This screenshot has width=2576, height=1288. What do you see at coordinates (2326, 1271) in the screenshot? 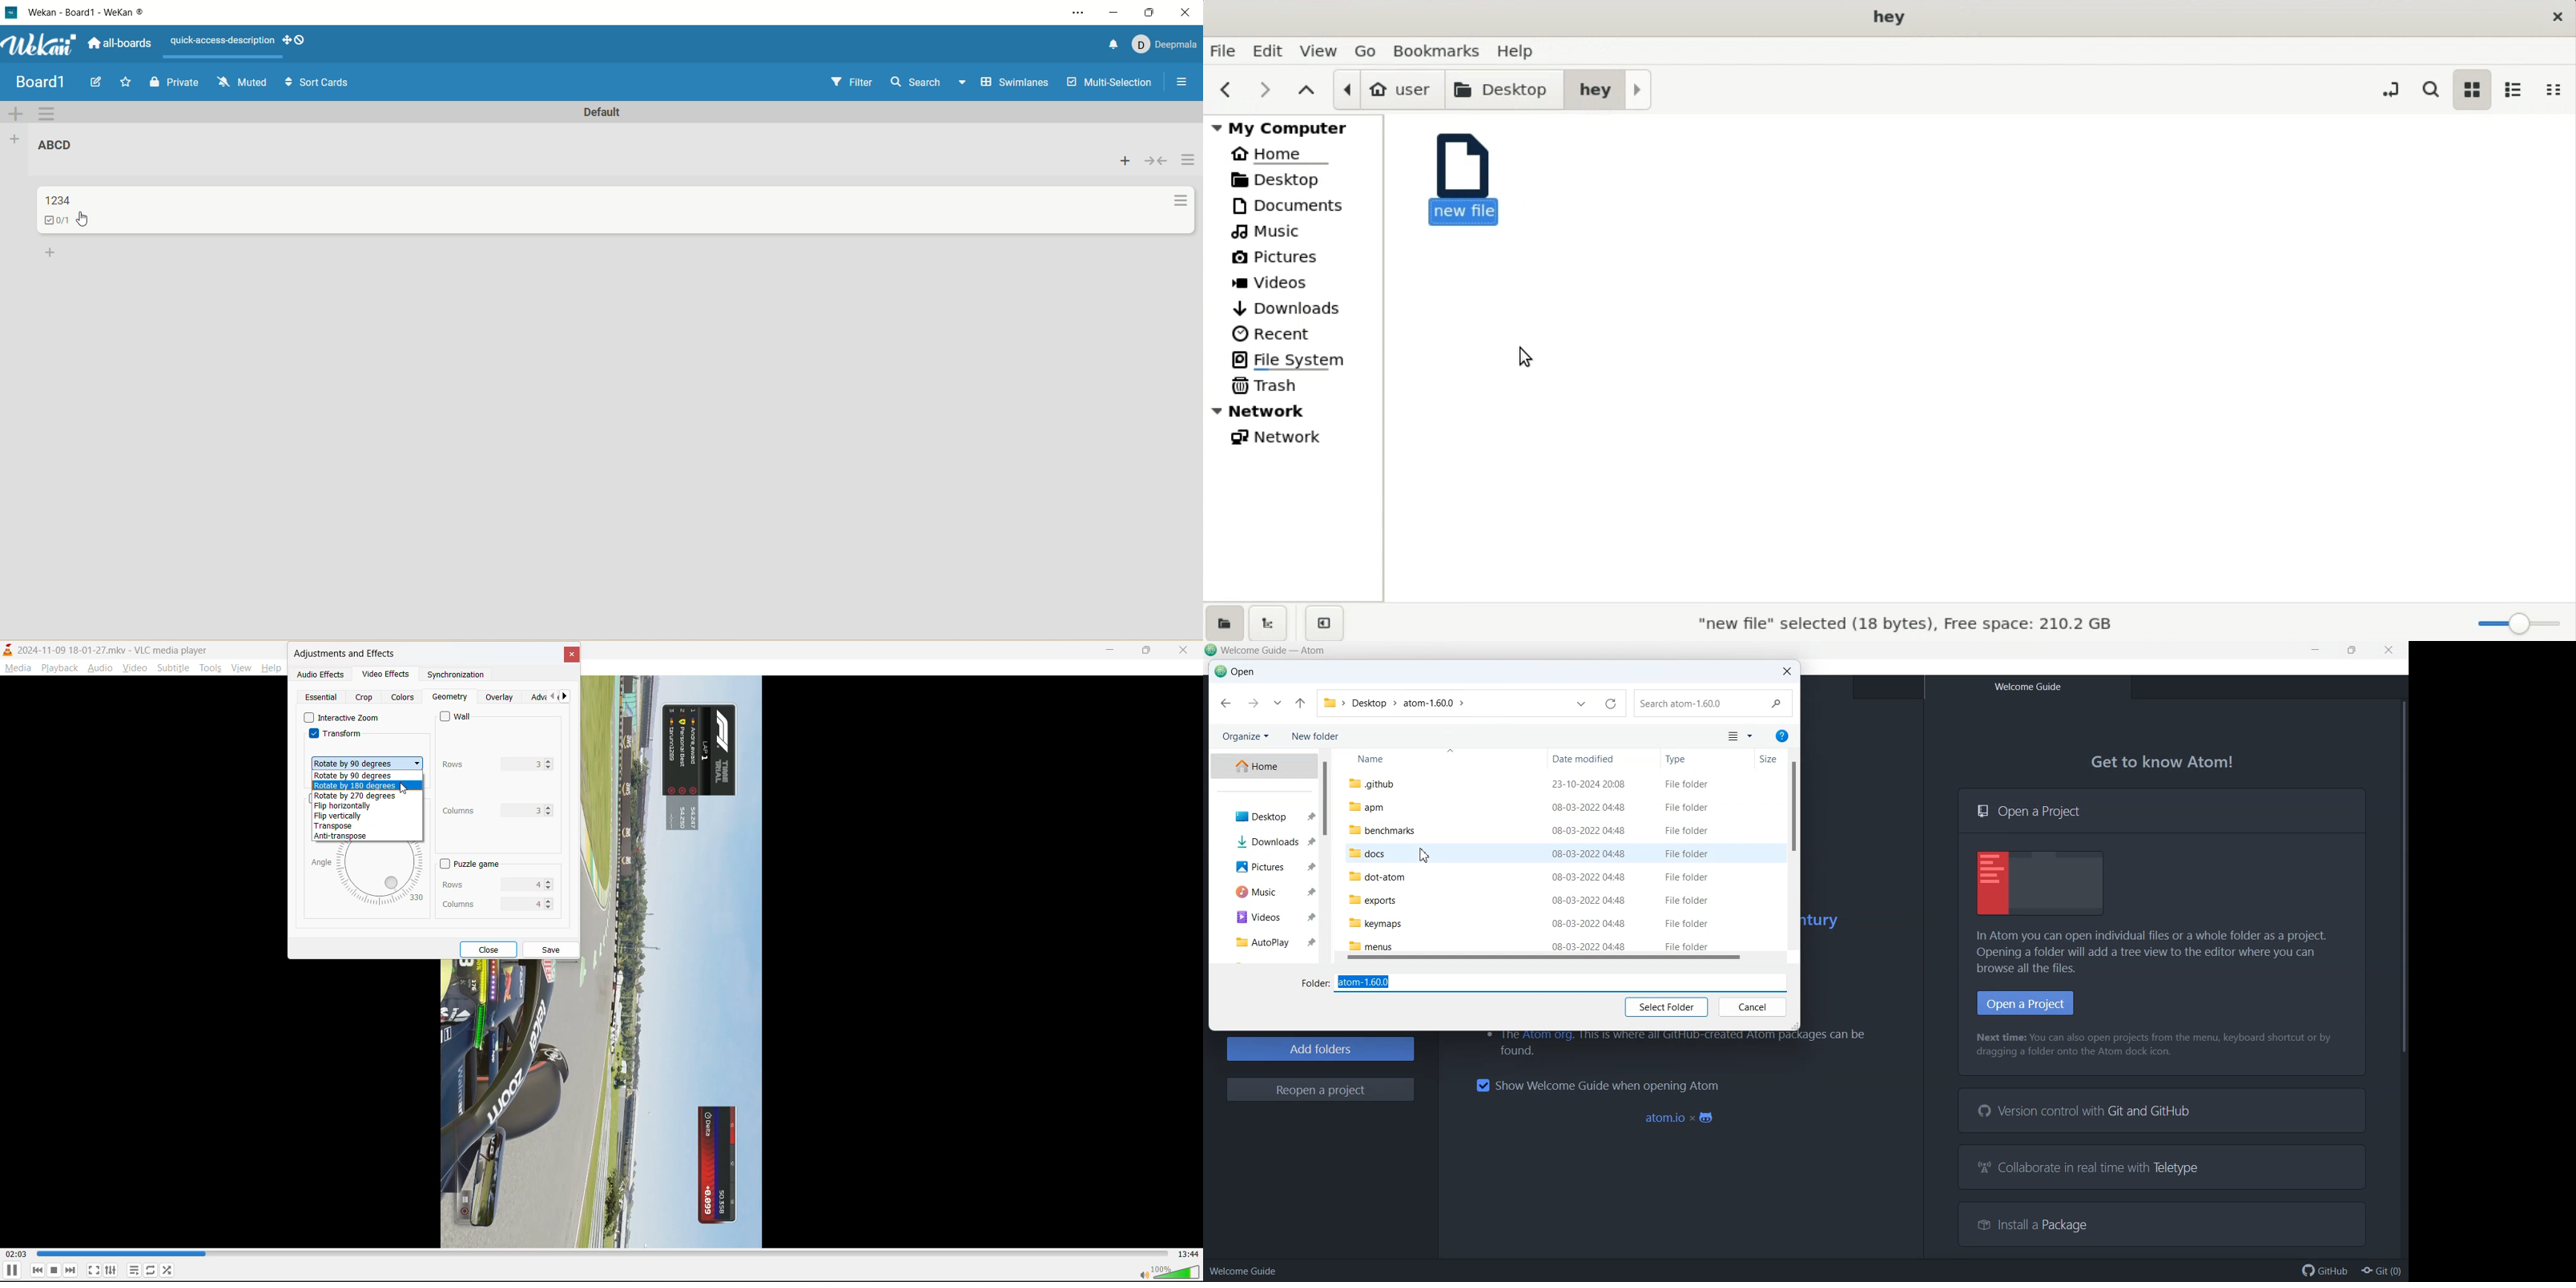
I see `GitHub` at bounding box center [2326, 1271].